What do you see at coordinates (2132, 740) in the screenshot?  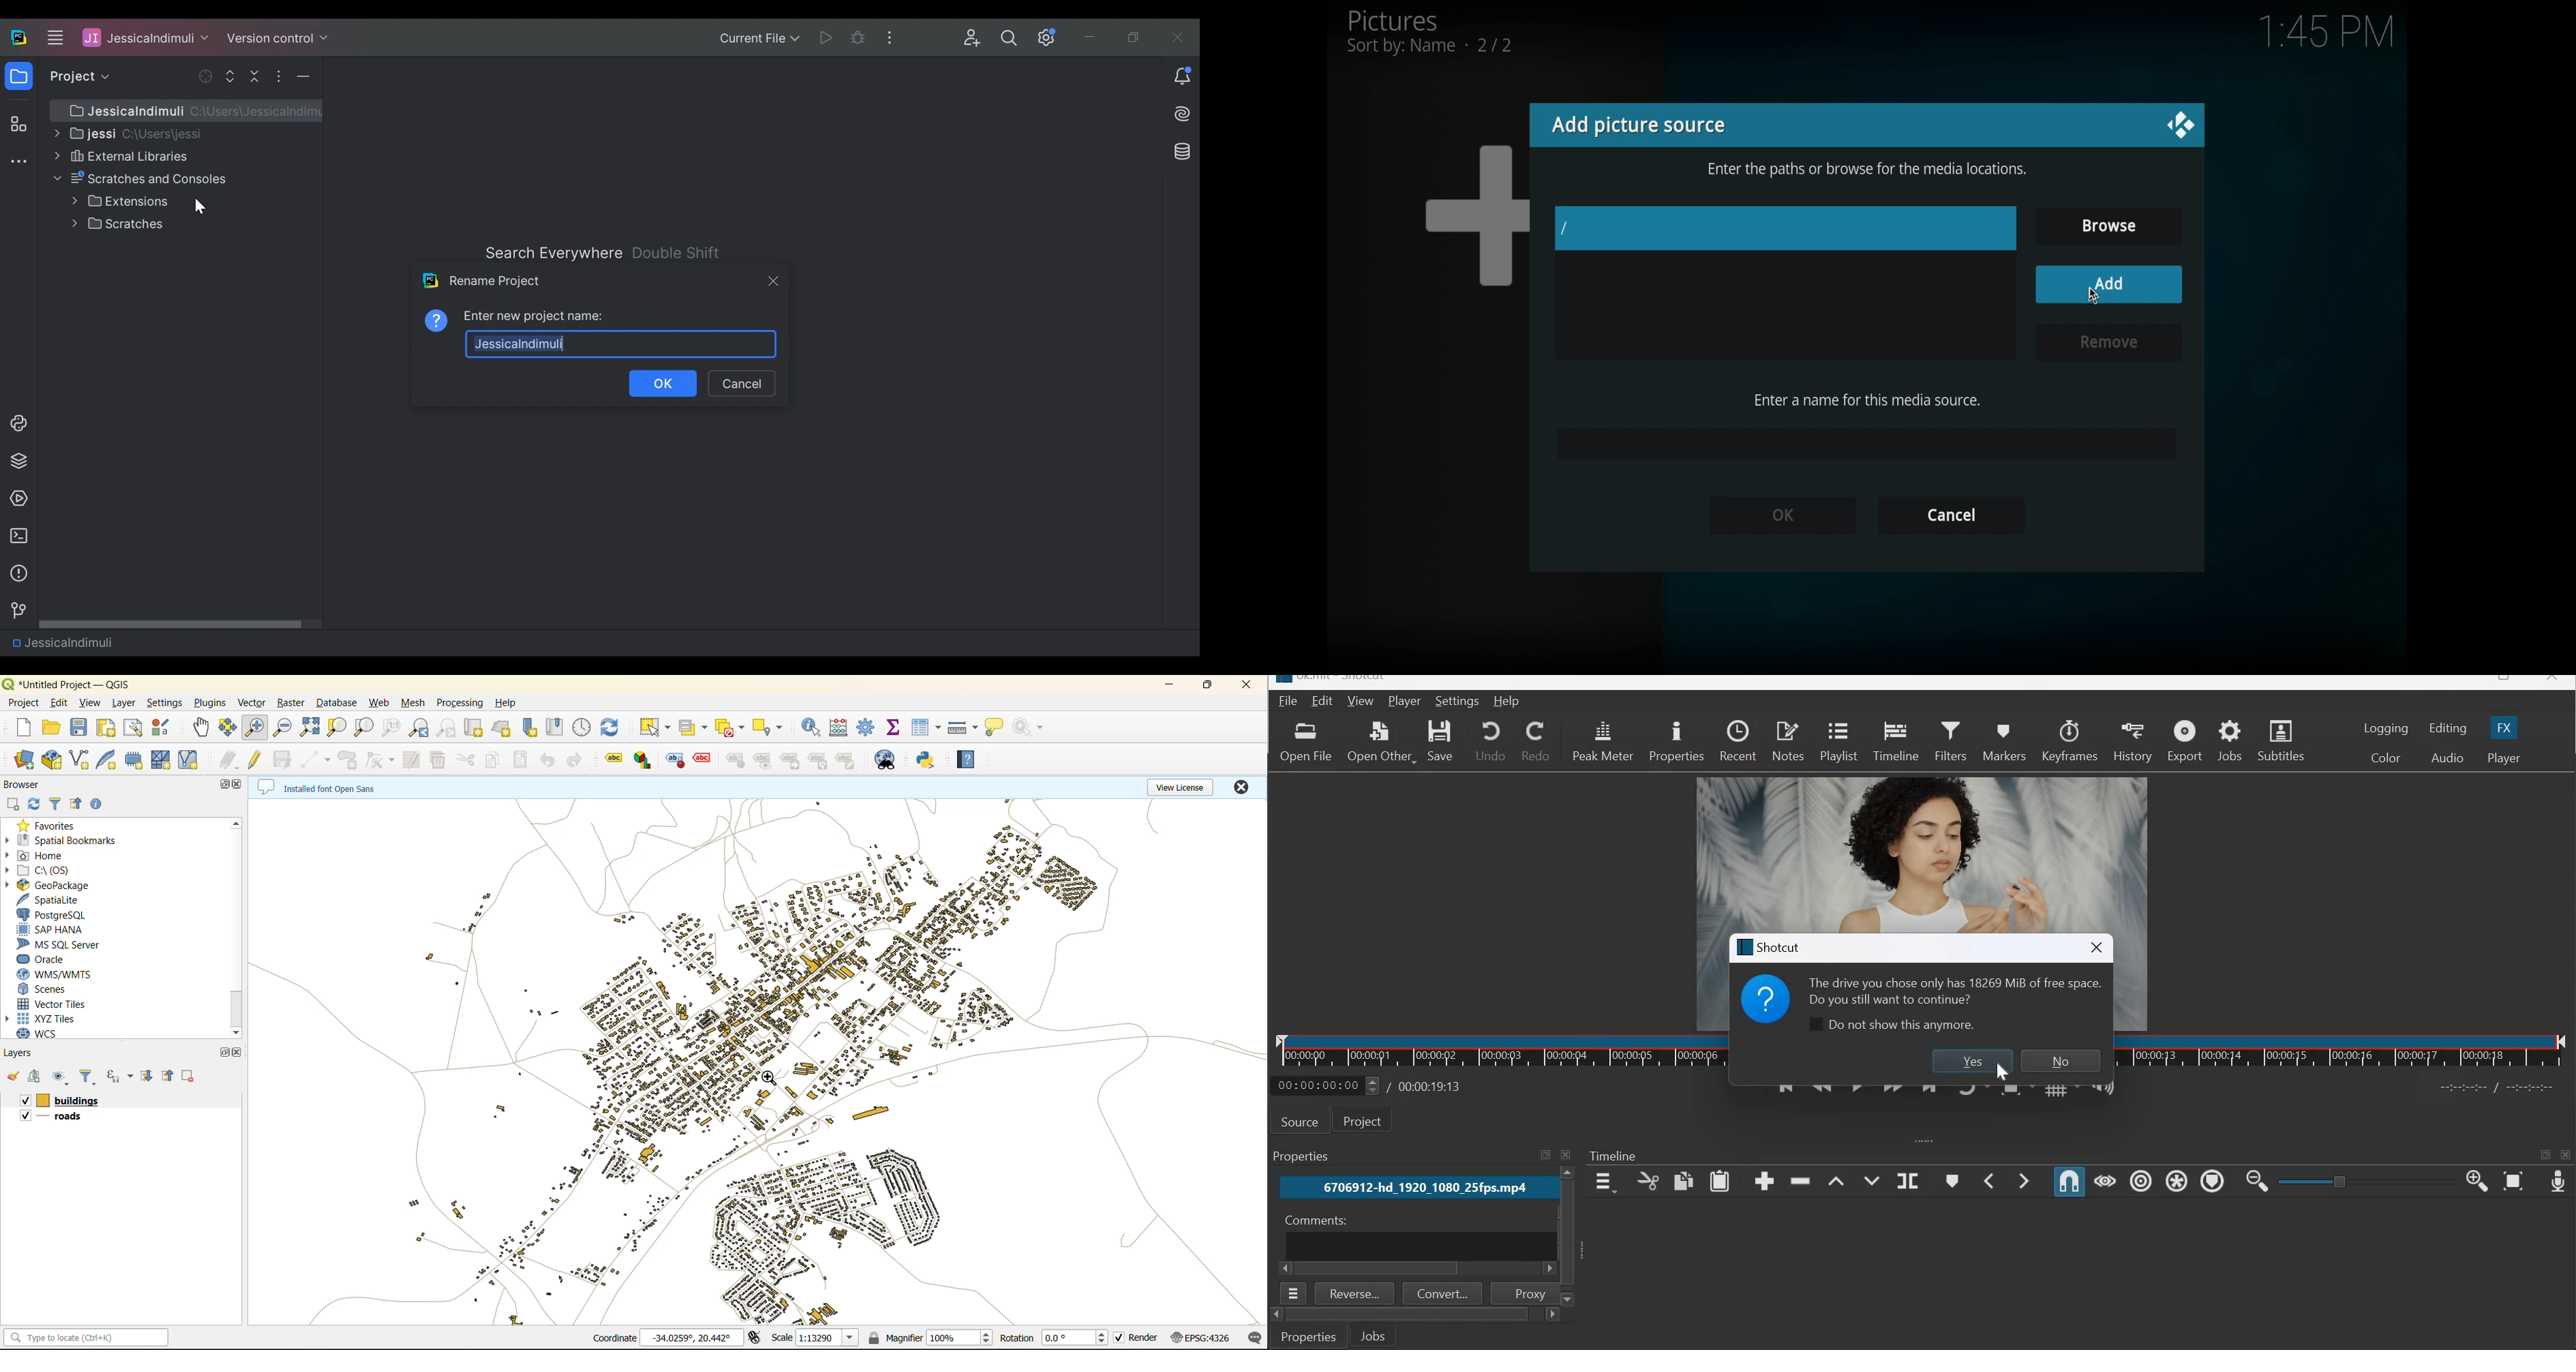 I see `History` at bounding box center [2132, 740].